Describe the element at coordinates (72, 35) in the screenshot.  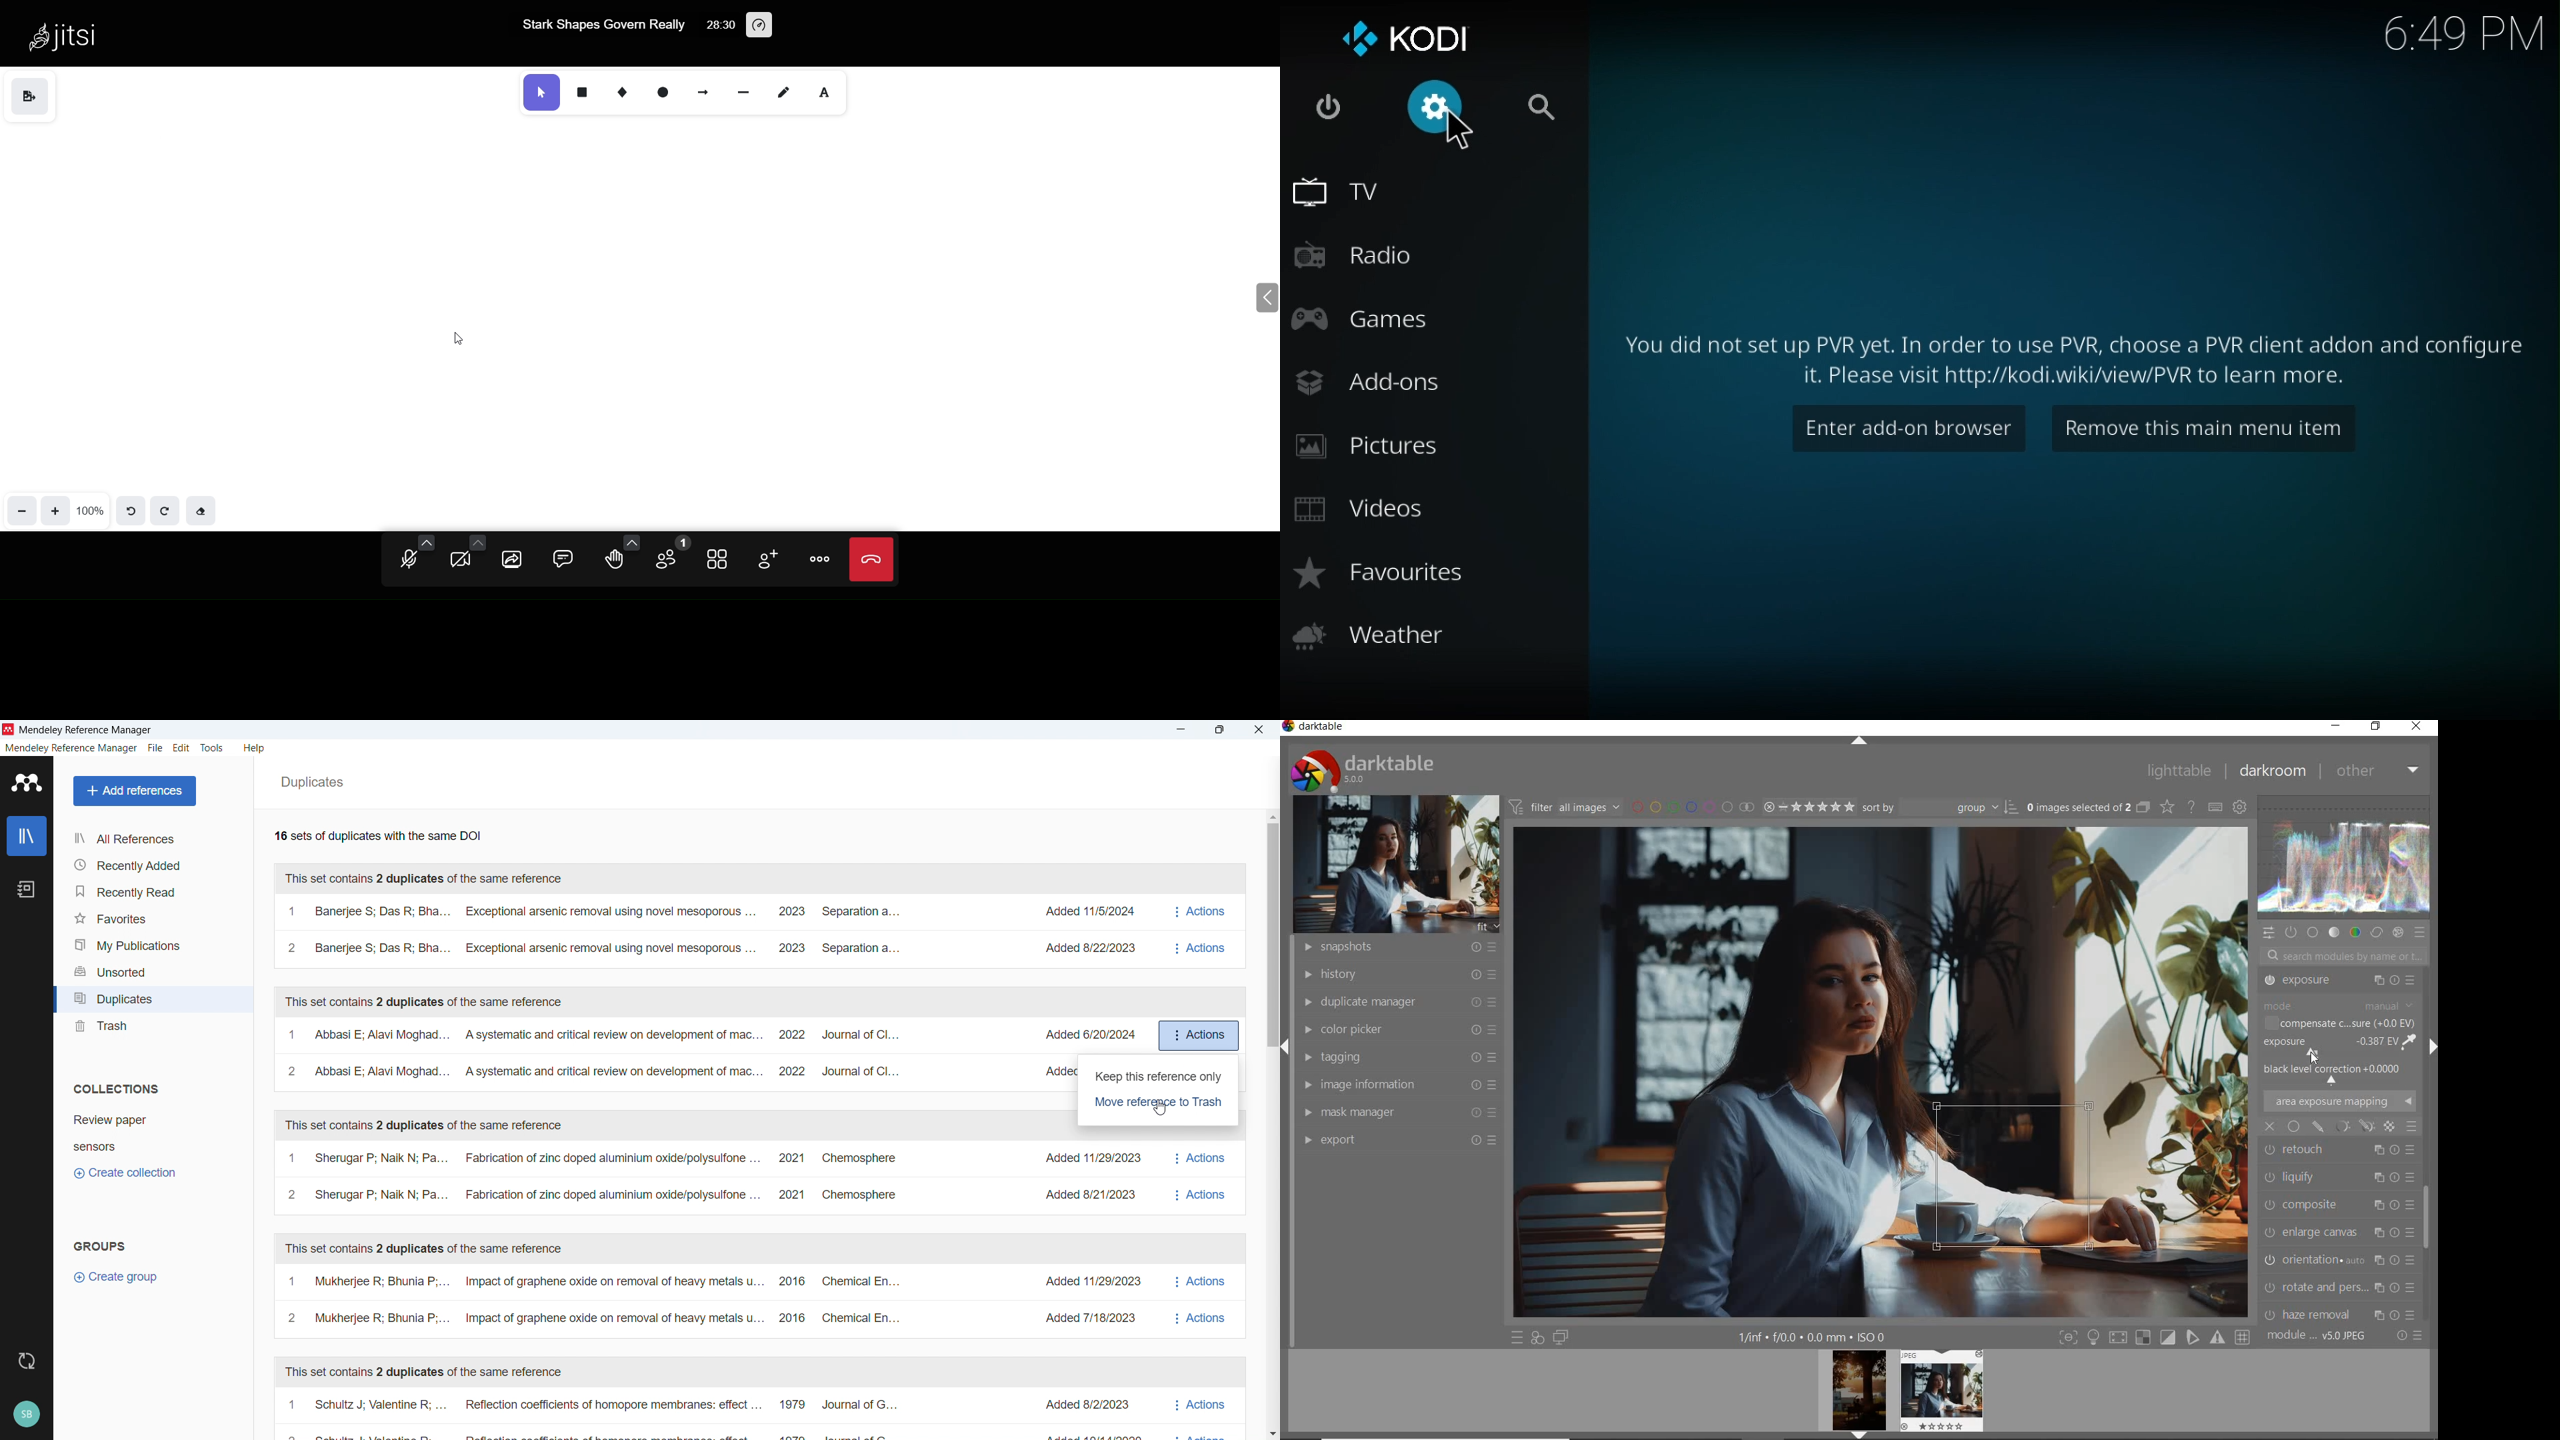
I see `Jitsi` at that location.